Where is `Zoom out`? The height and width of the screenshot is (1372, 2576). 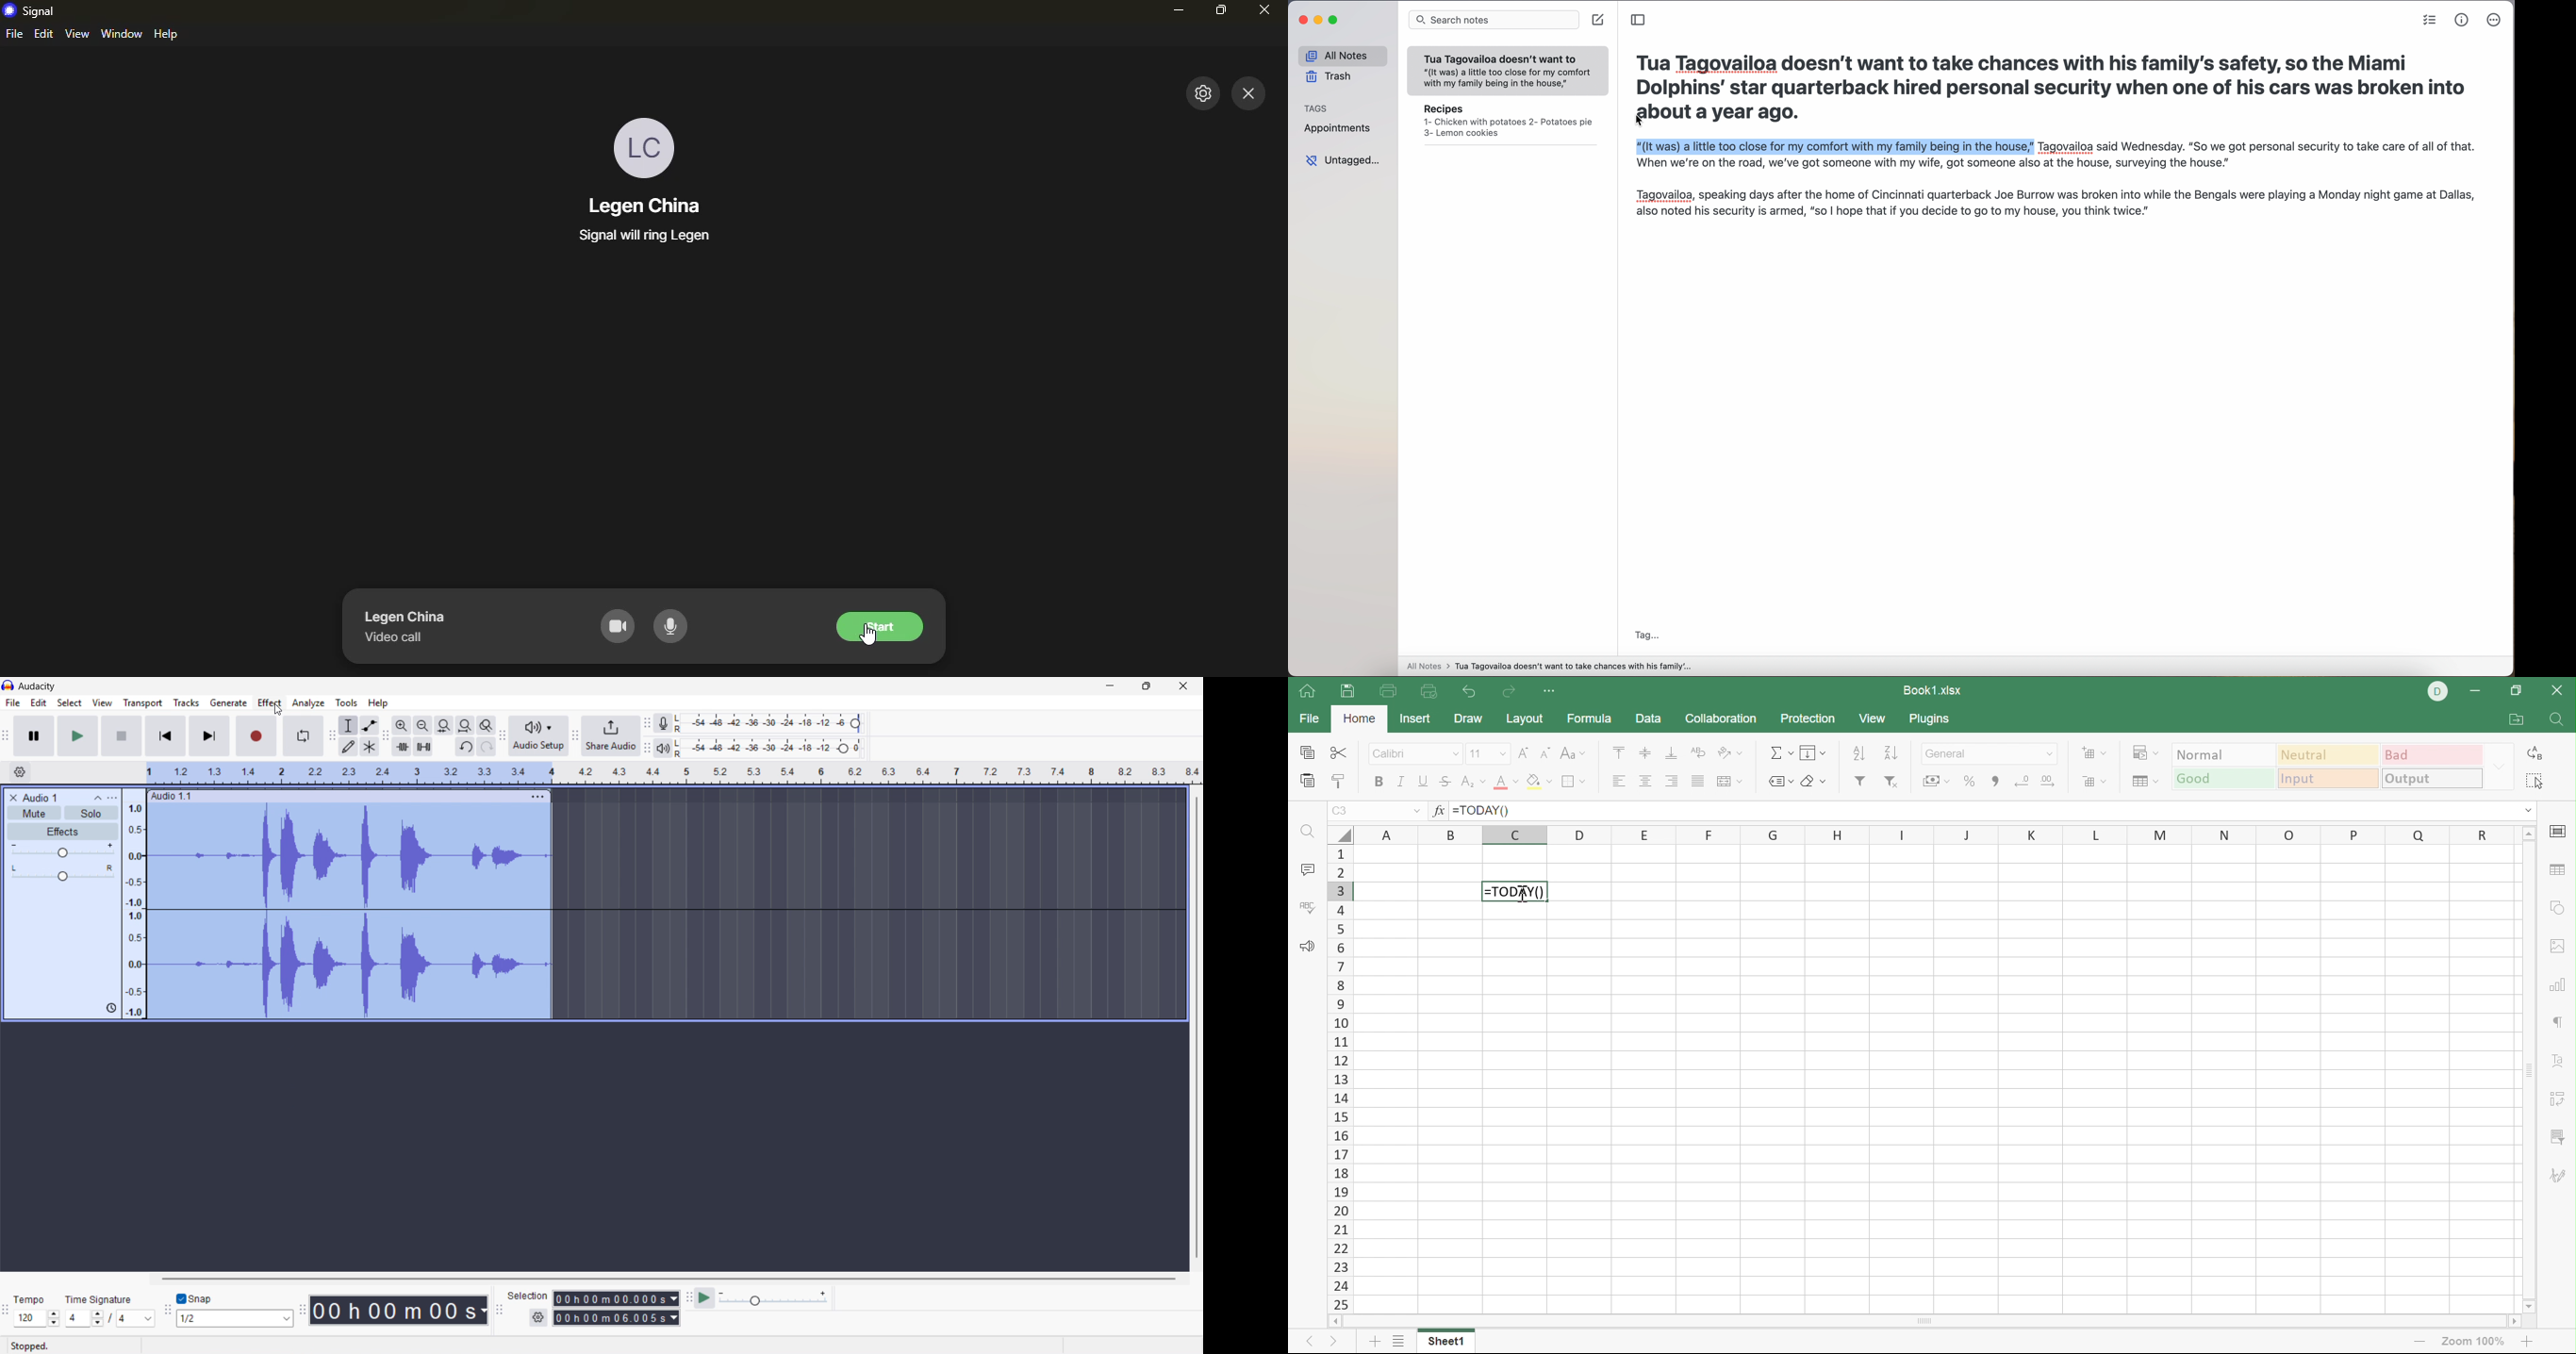
Zoom out is located at coordinates (2417, 1342).